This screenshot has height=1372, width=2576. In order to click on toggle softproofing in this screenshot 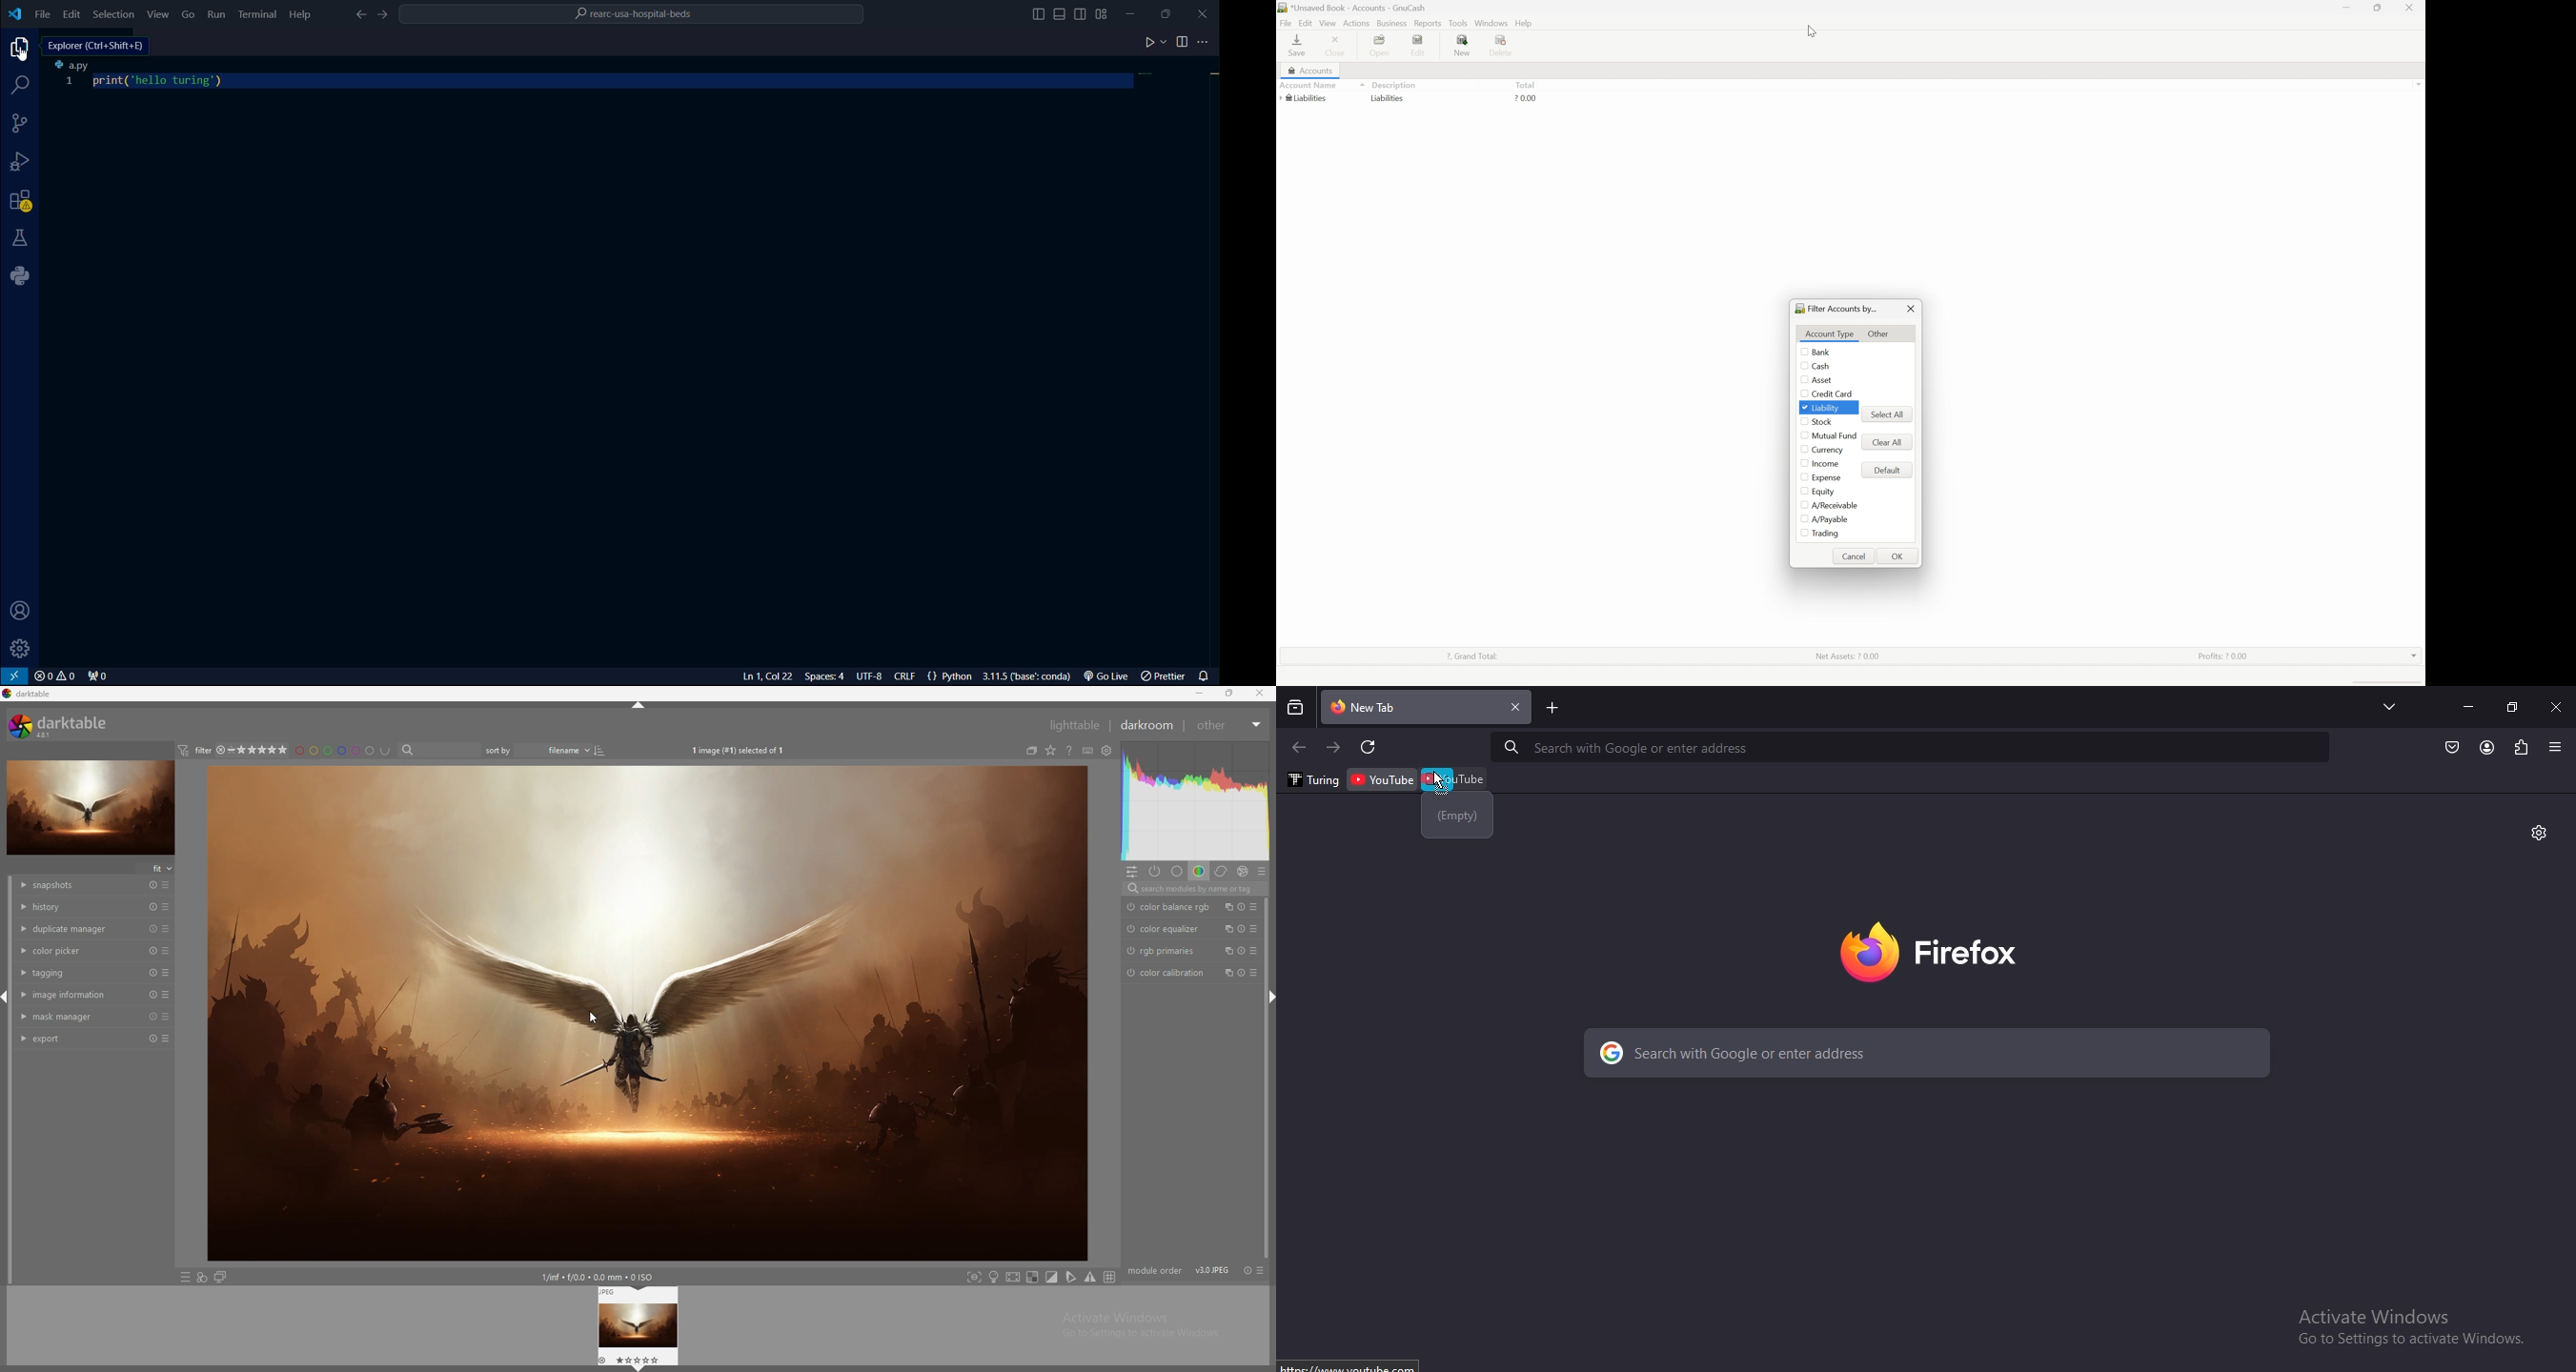, I will do `click(1072, 1278)`.